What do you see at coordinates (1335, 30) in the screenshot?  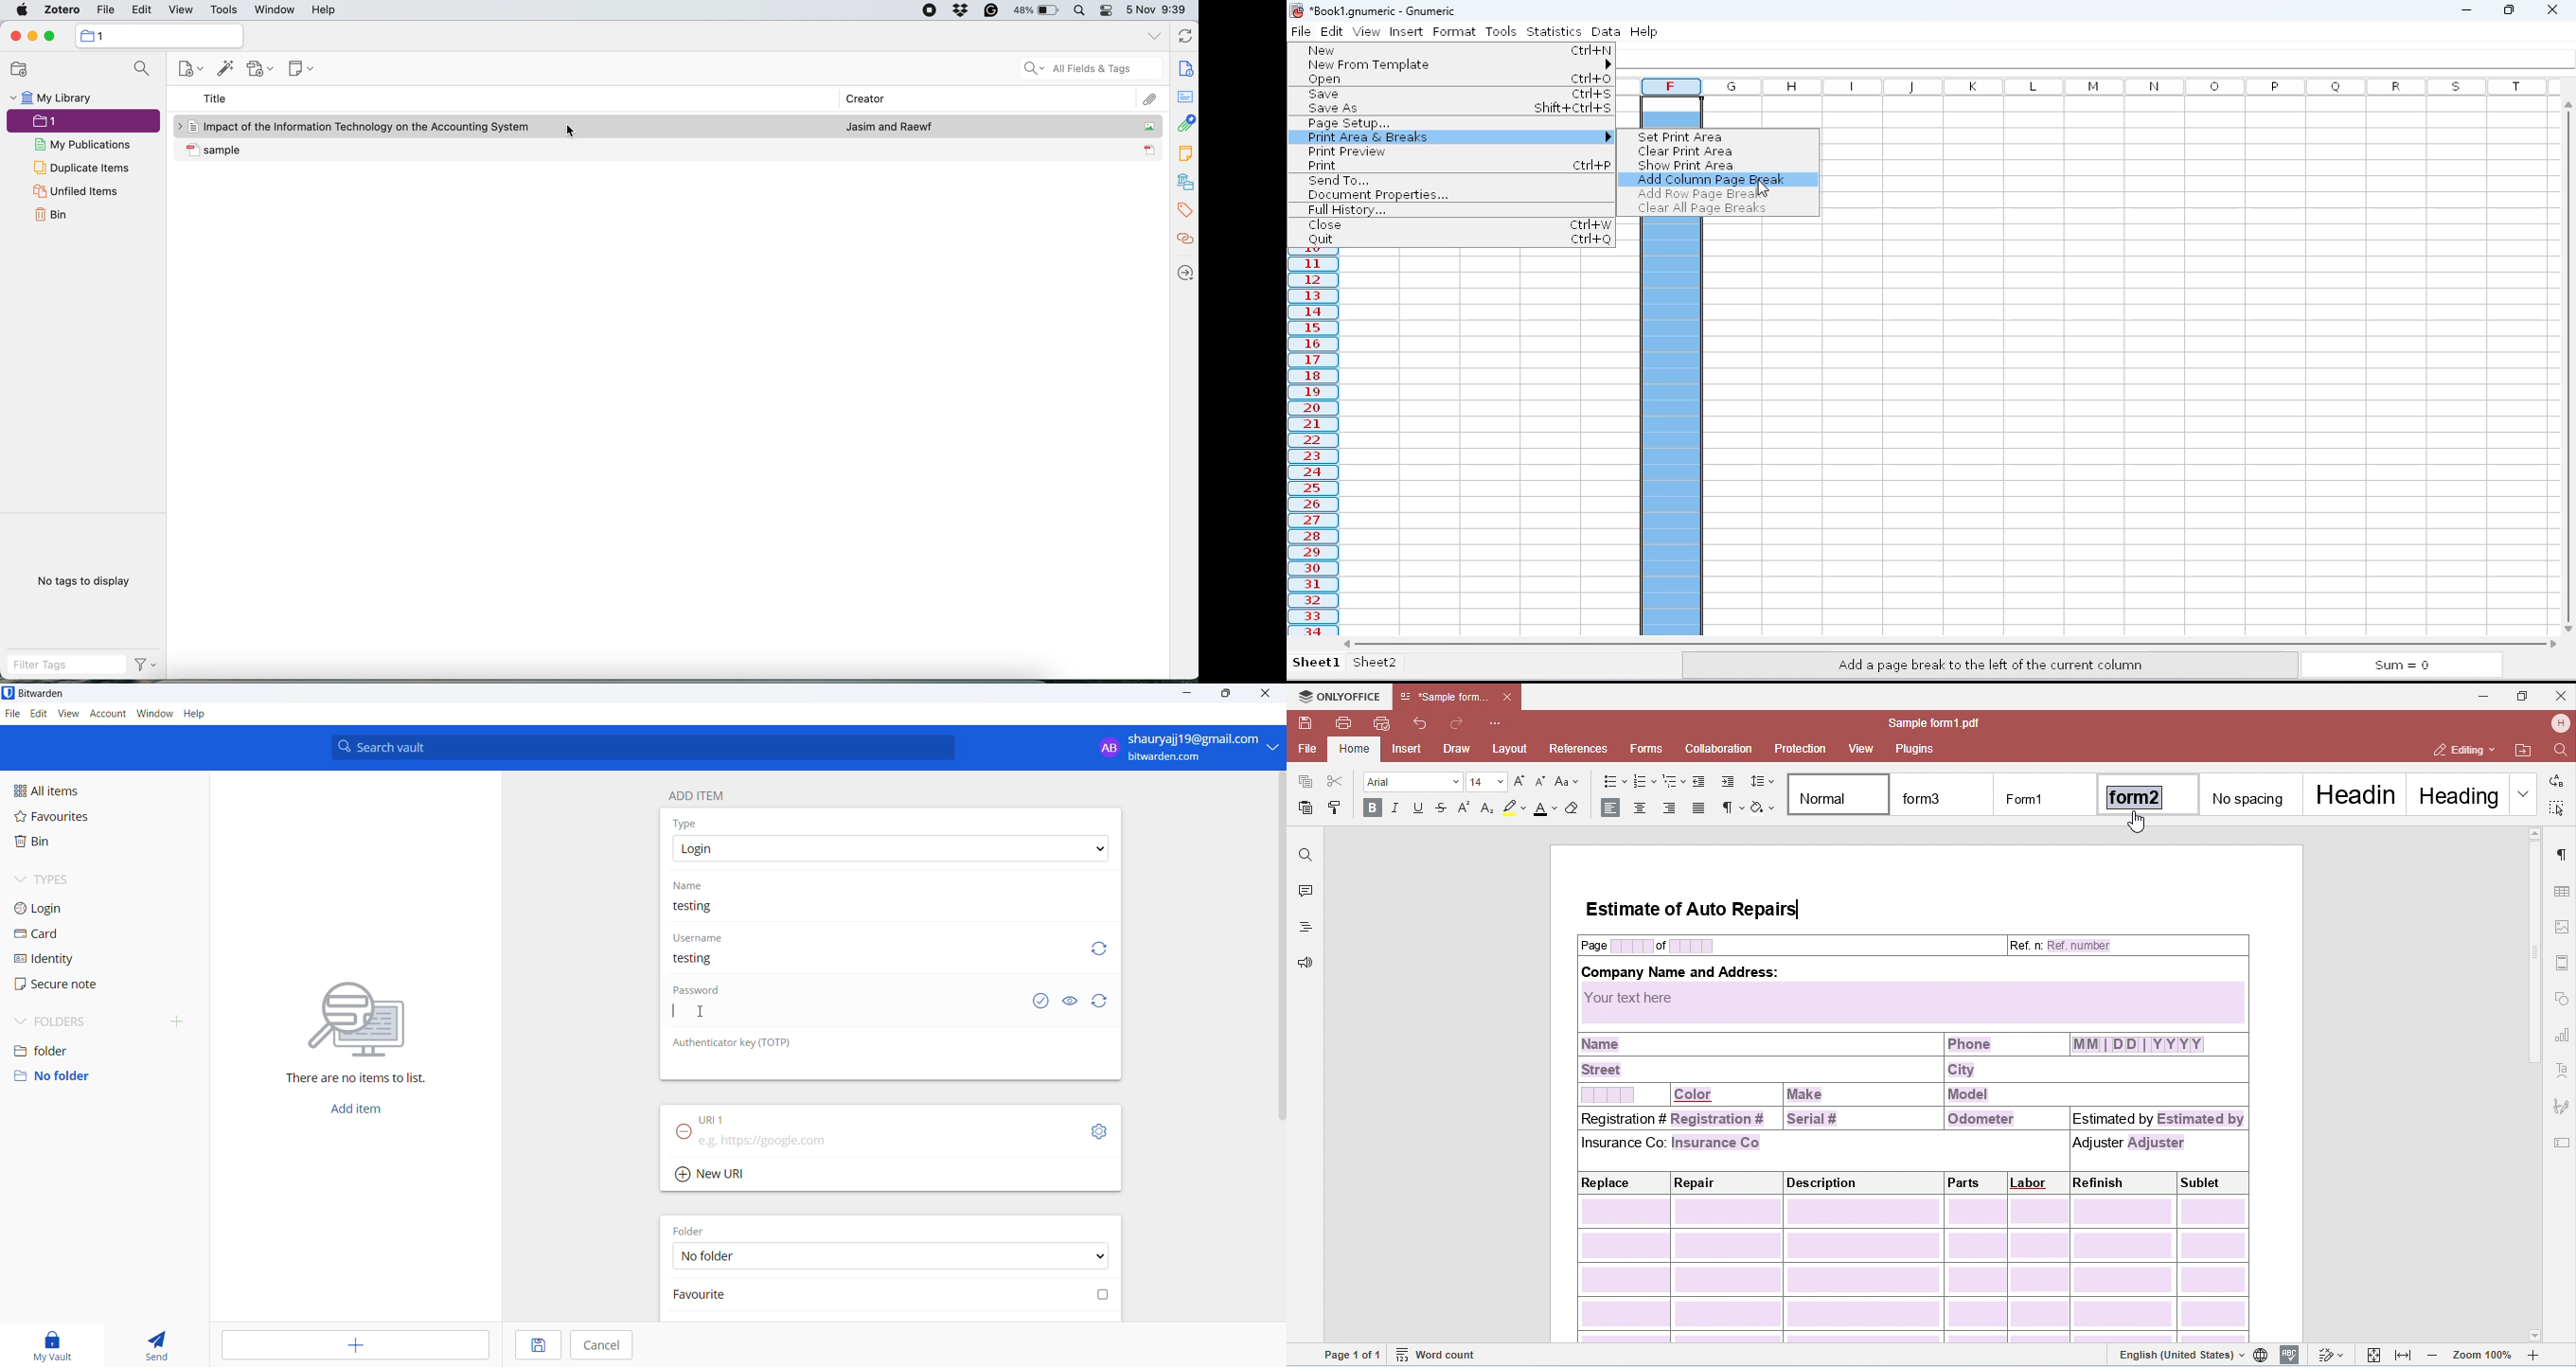 I see `edit` at bounding box center [1335, 30].